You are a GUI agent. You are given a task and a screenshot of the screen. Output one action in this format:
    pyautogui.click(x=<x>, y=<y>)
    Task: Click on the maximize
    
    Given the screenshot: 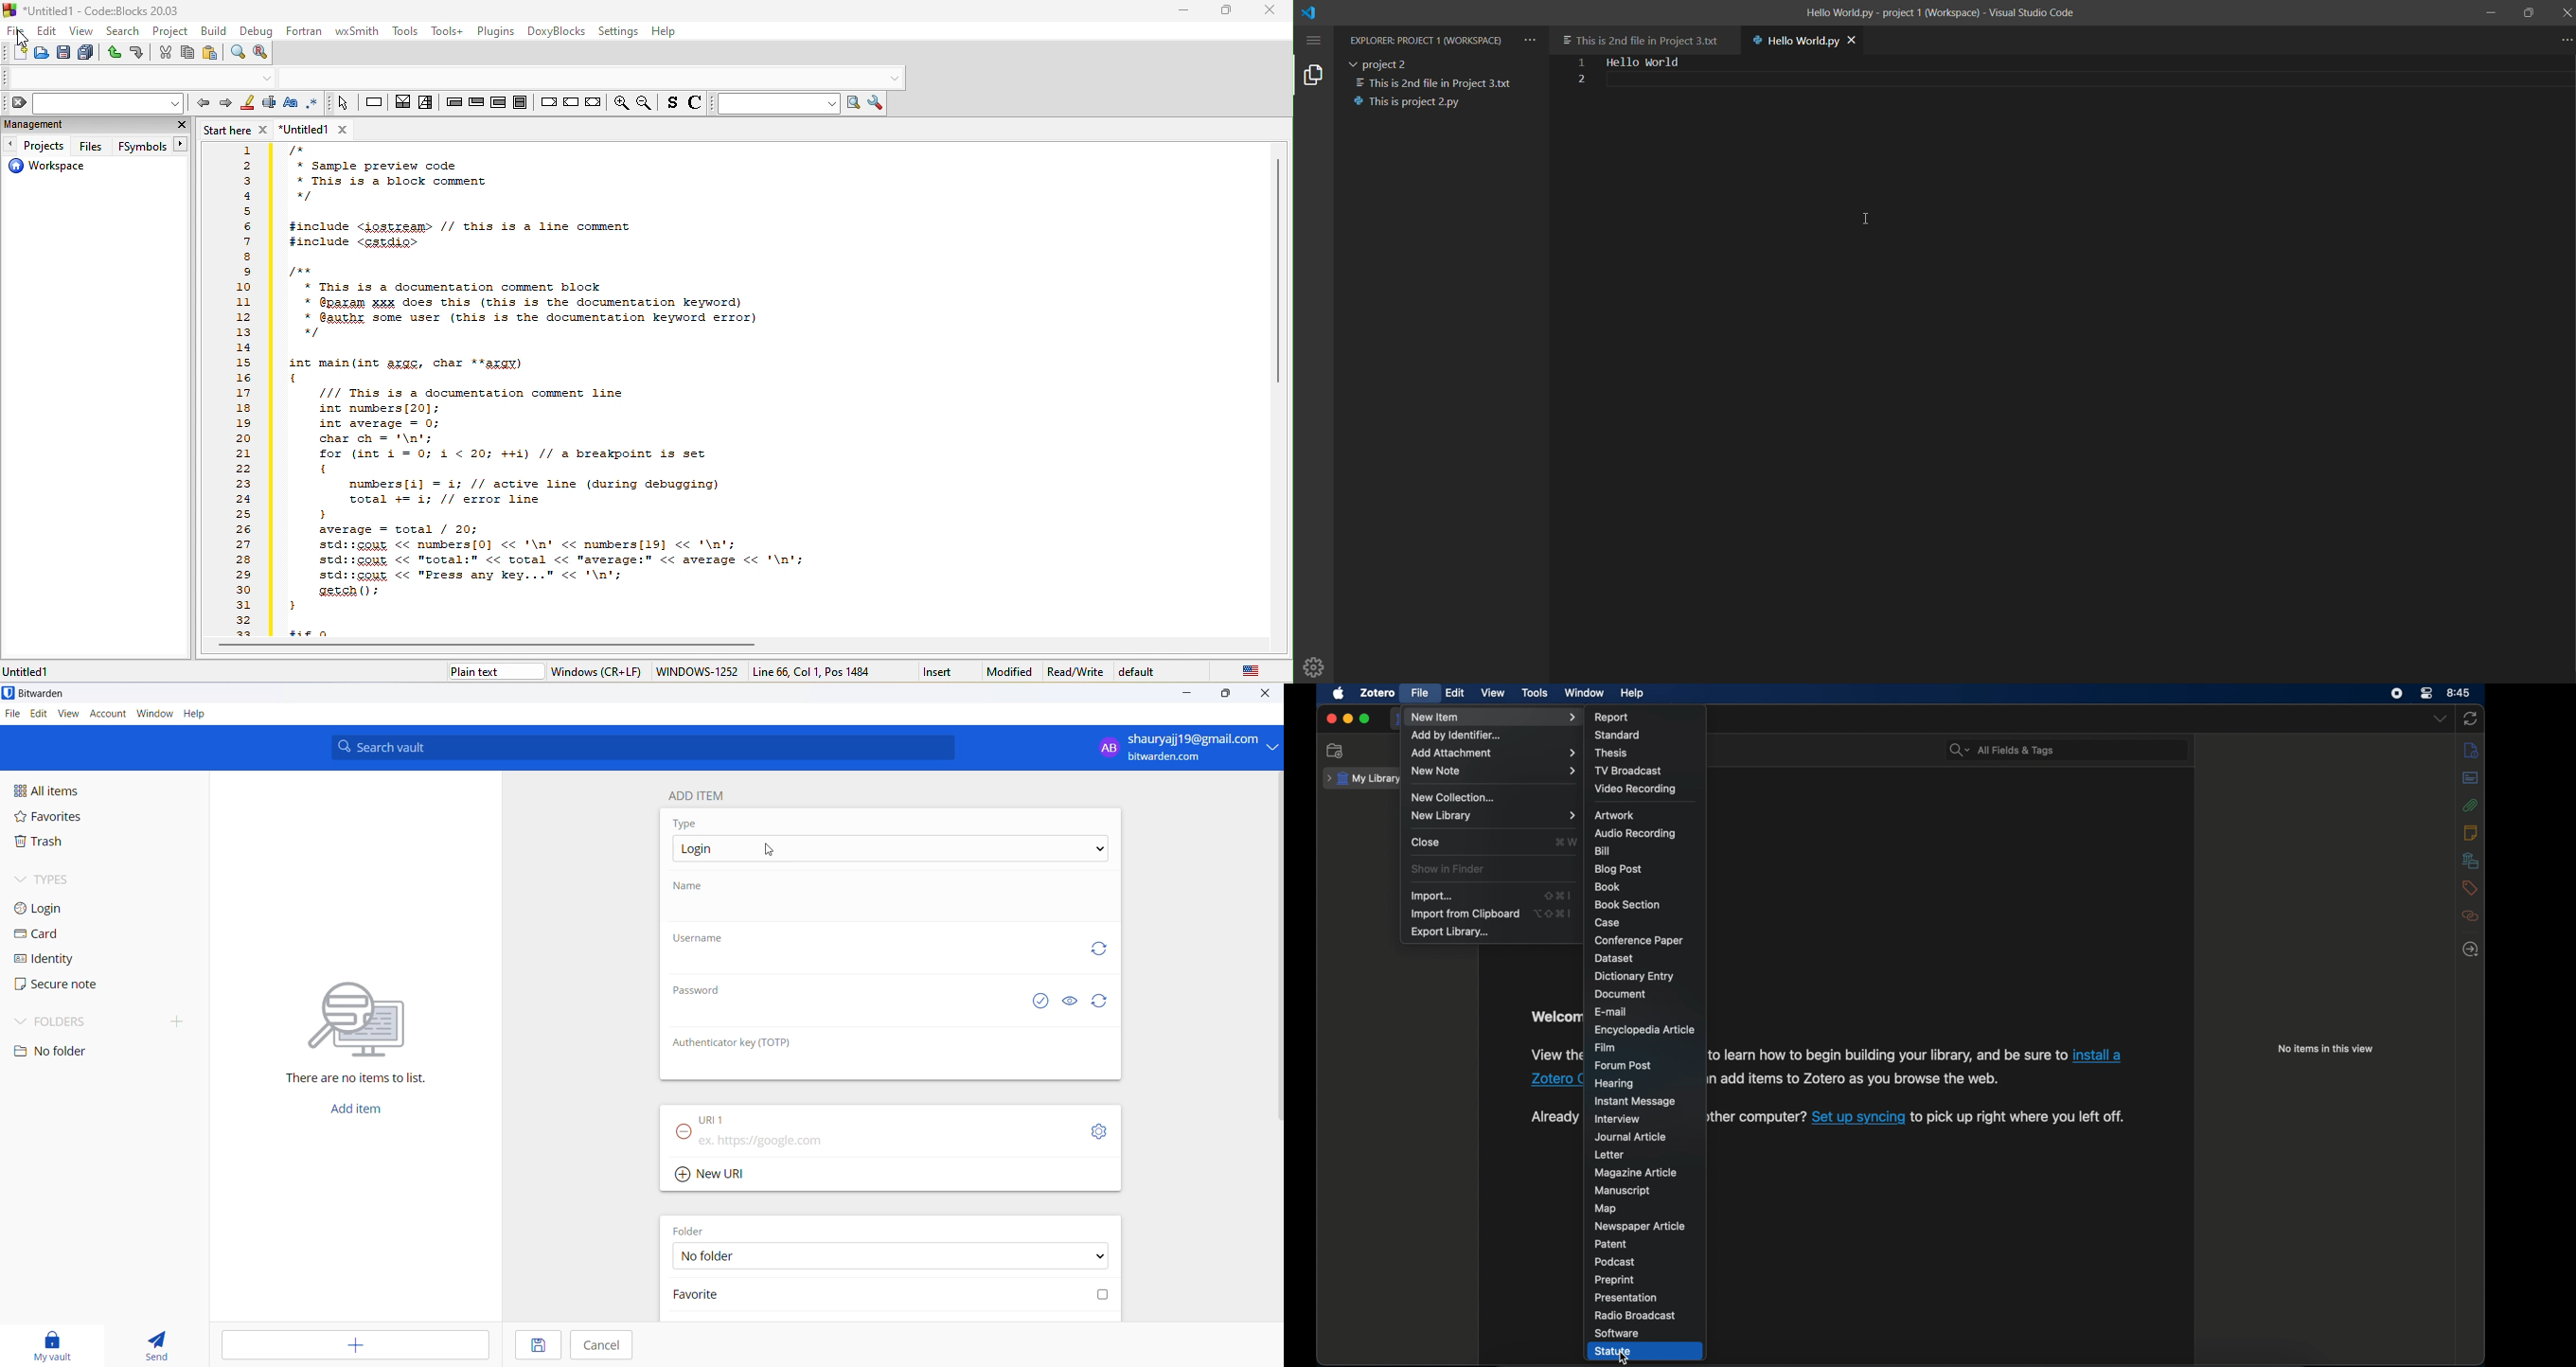 What is the action you would take?
    pyautogui.click(x=2528, y=10)
    